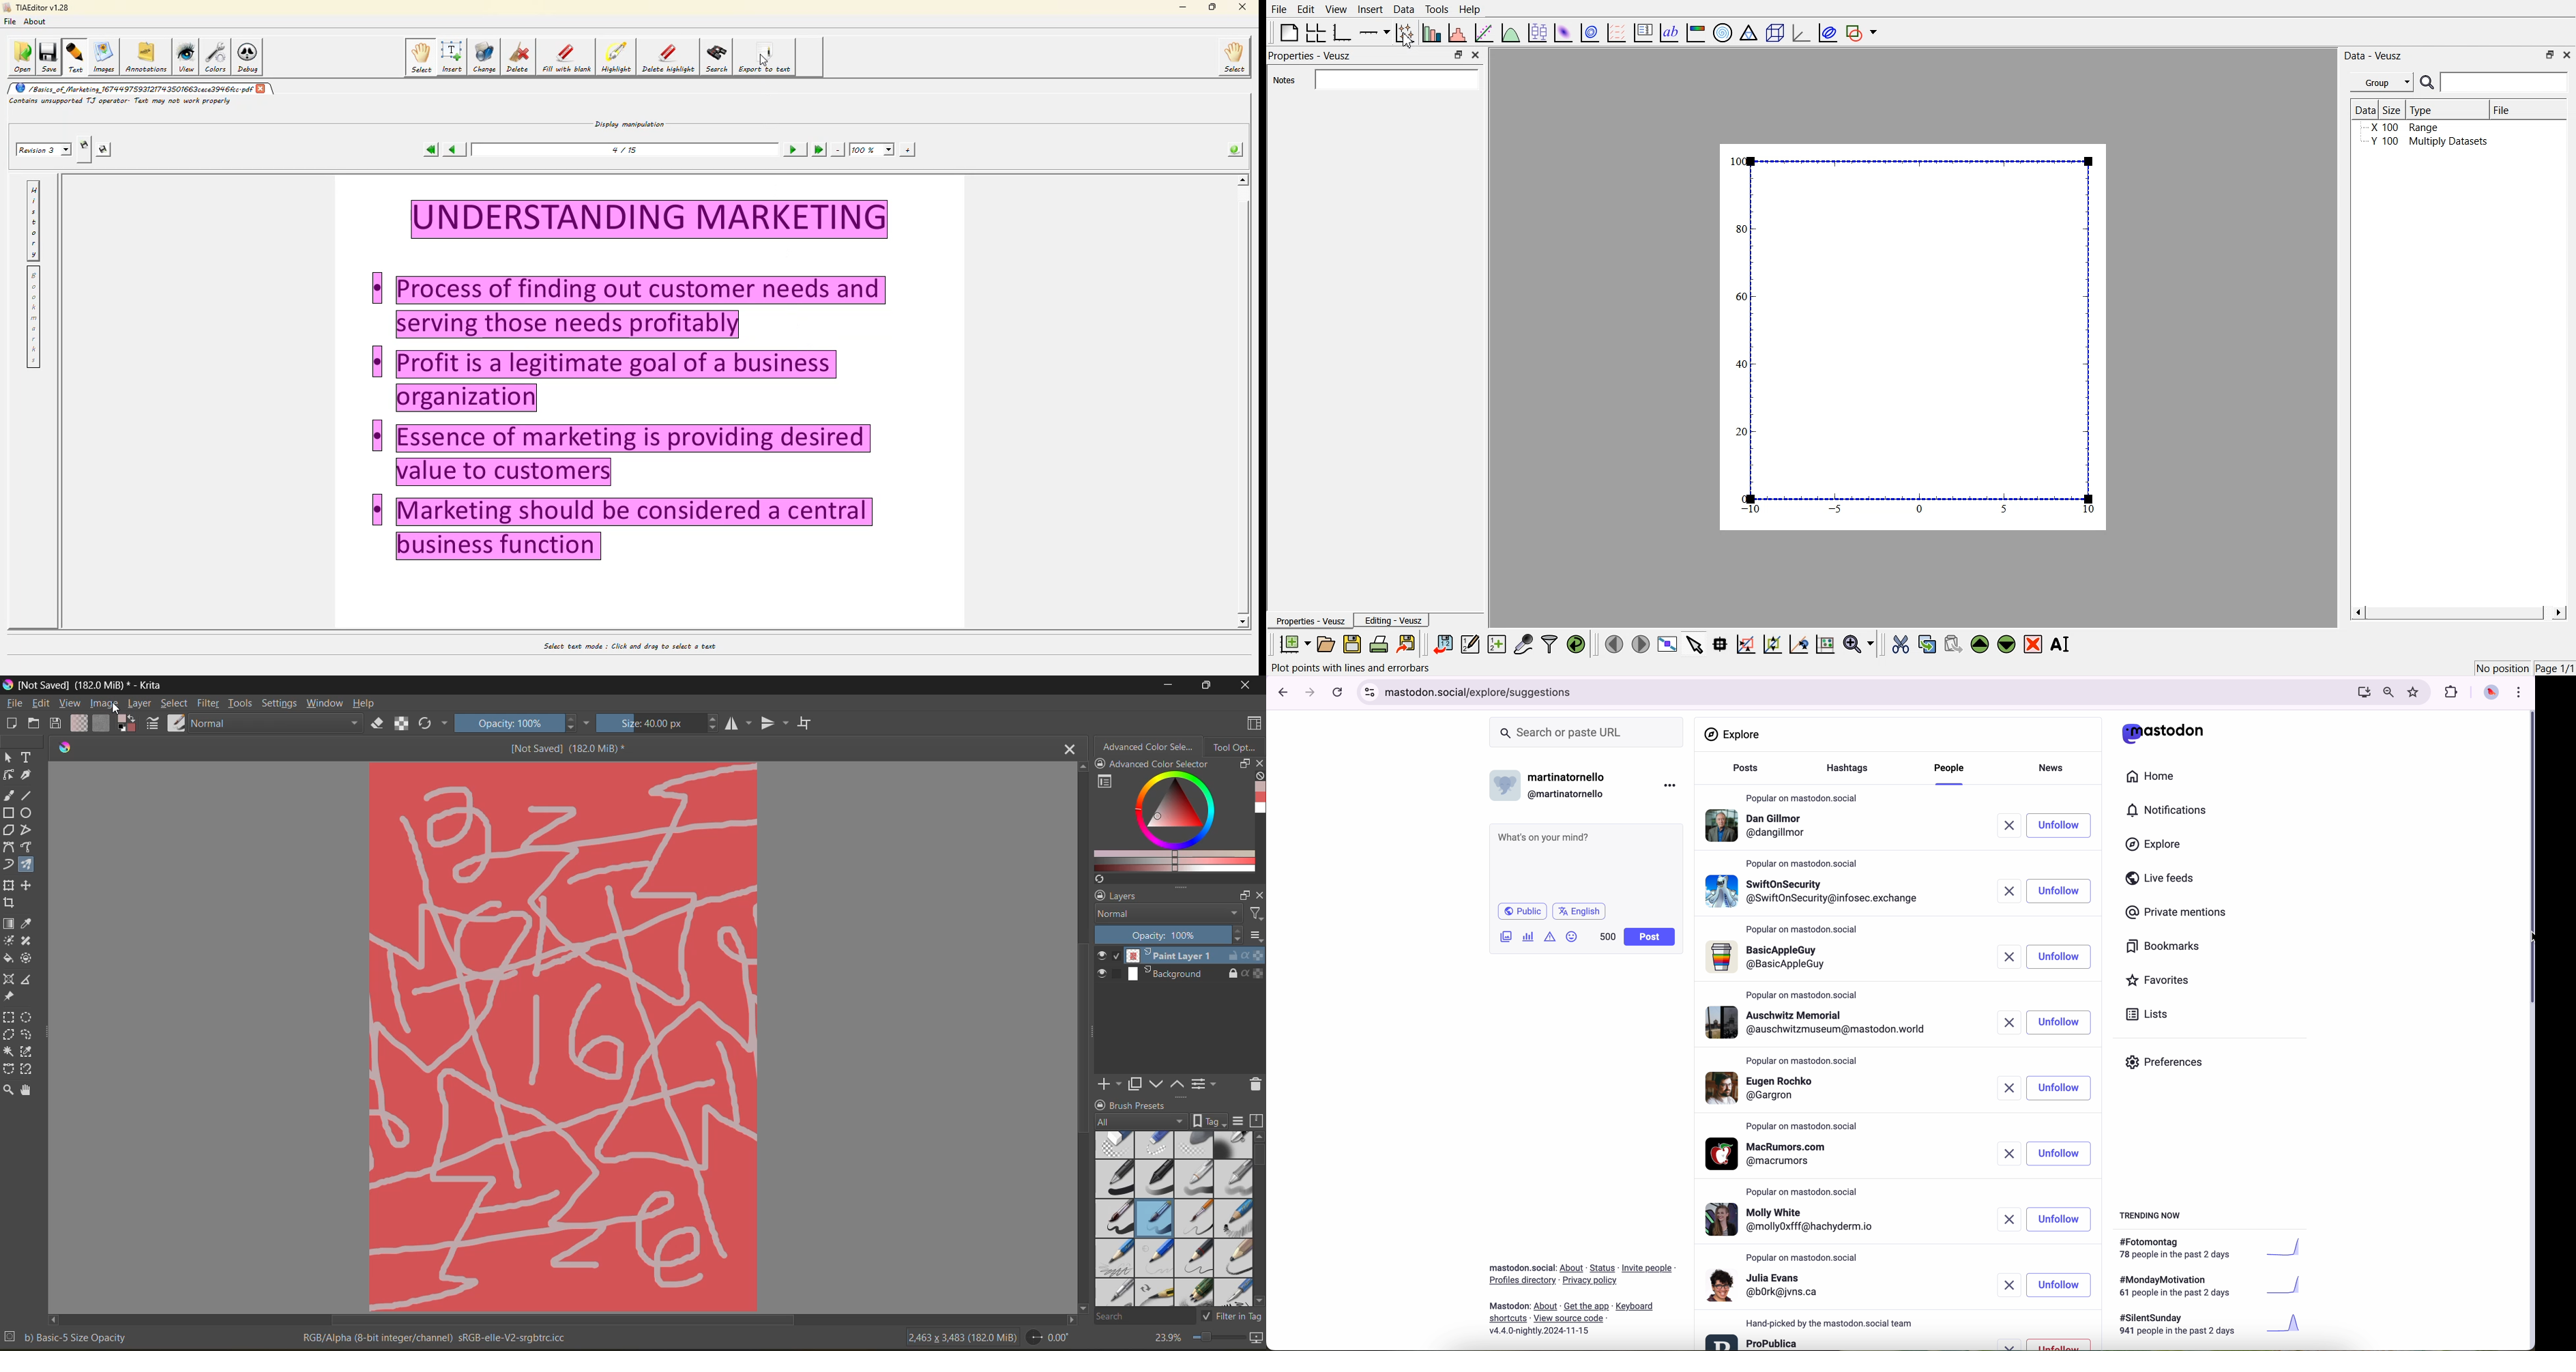 The width and height of the screenshot is (2576, 1372). I want to click on save, so click(57, 724).